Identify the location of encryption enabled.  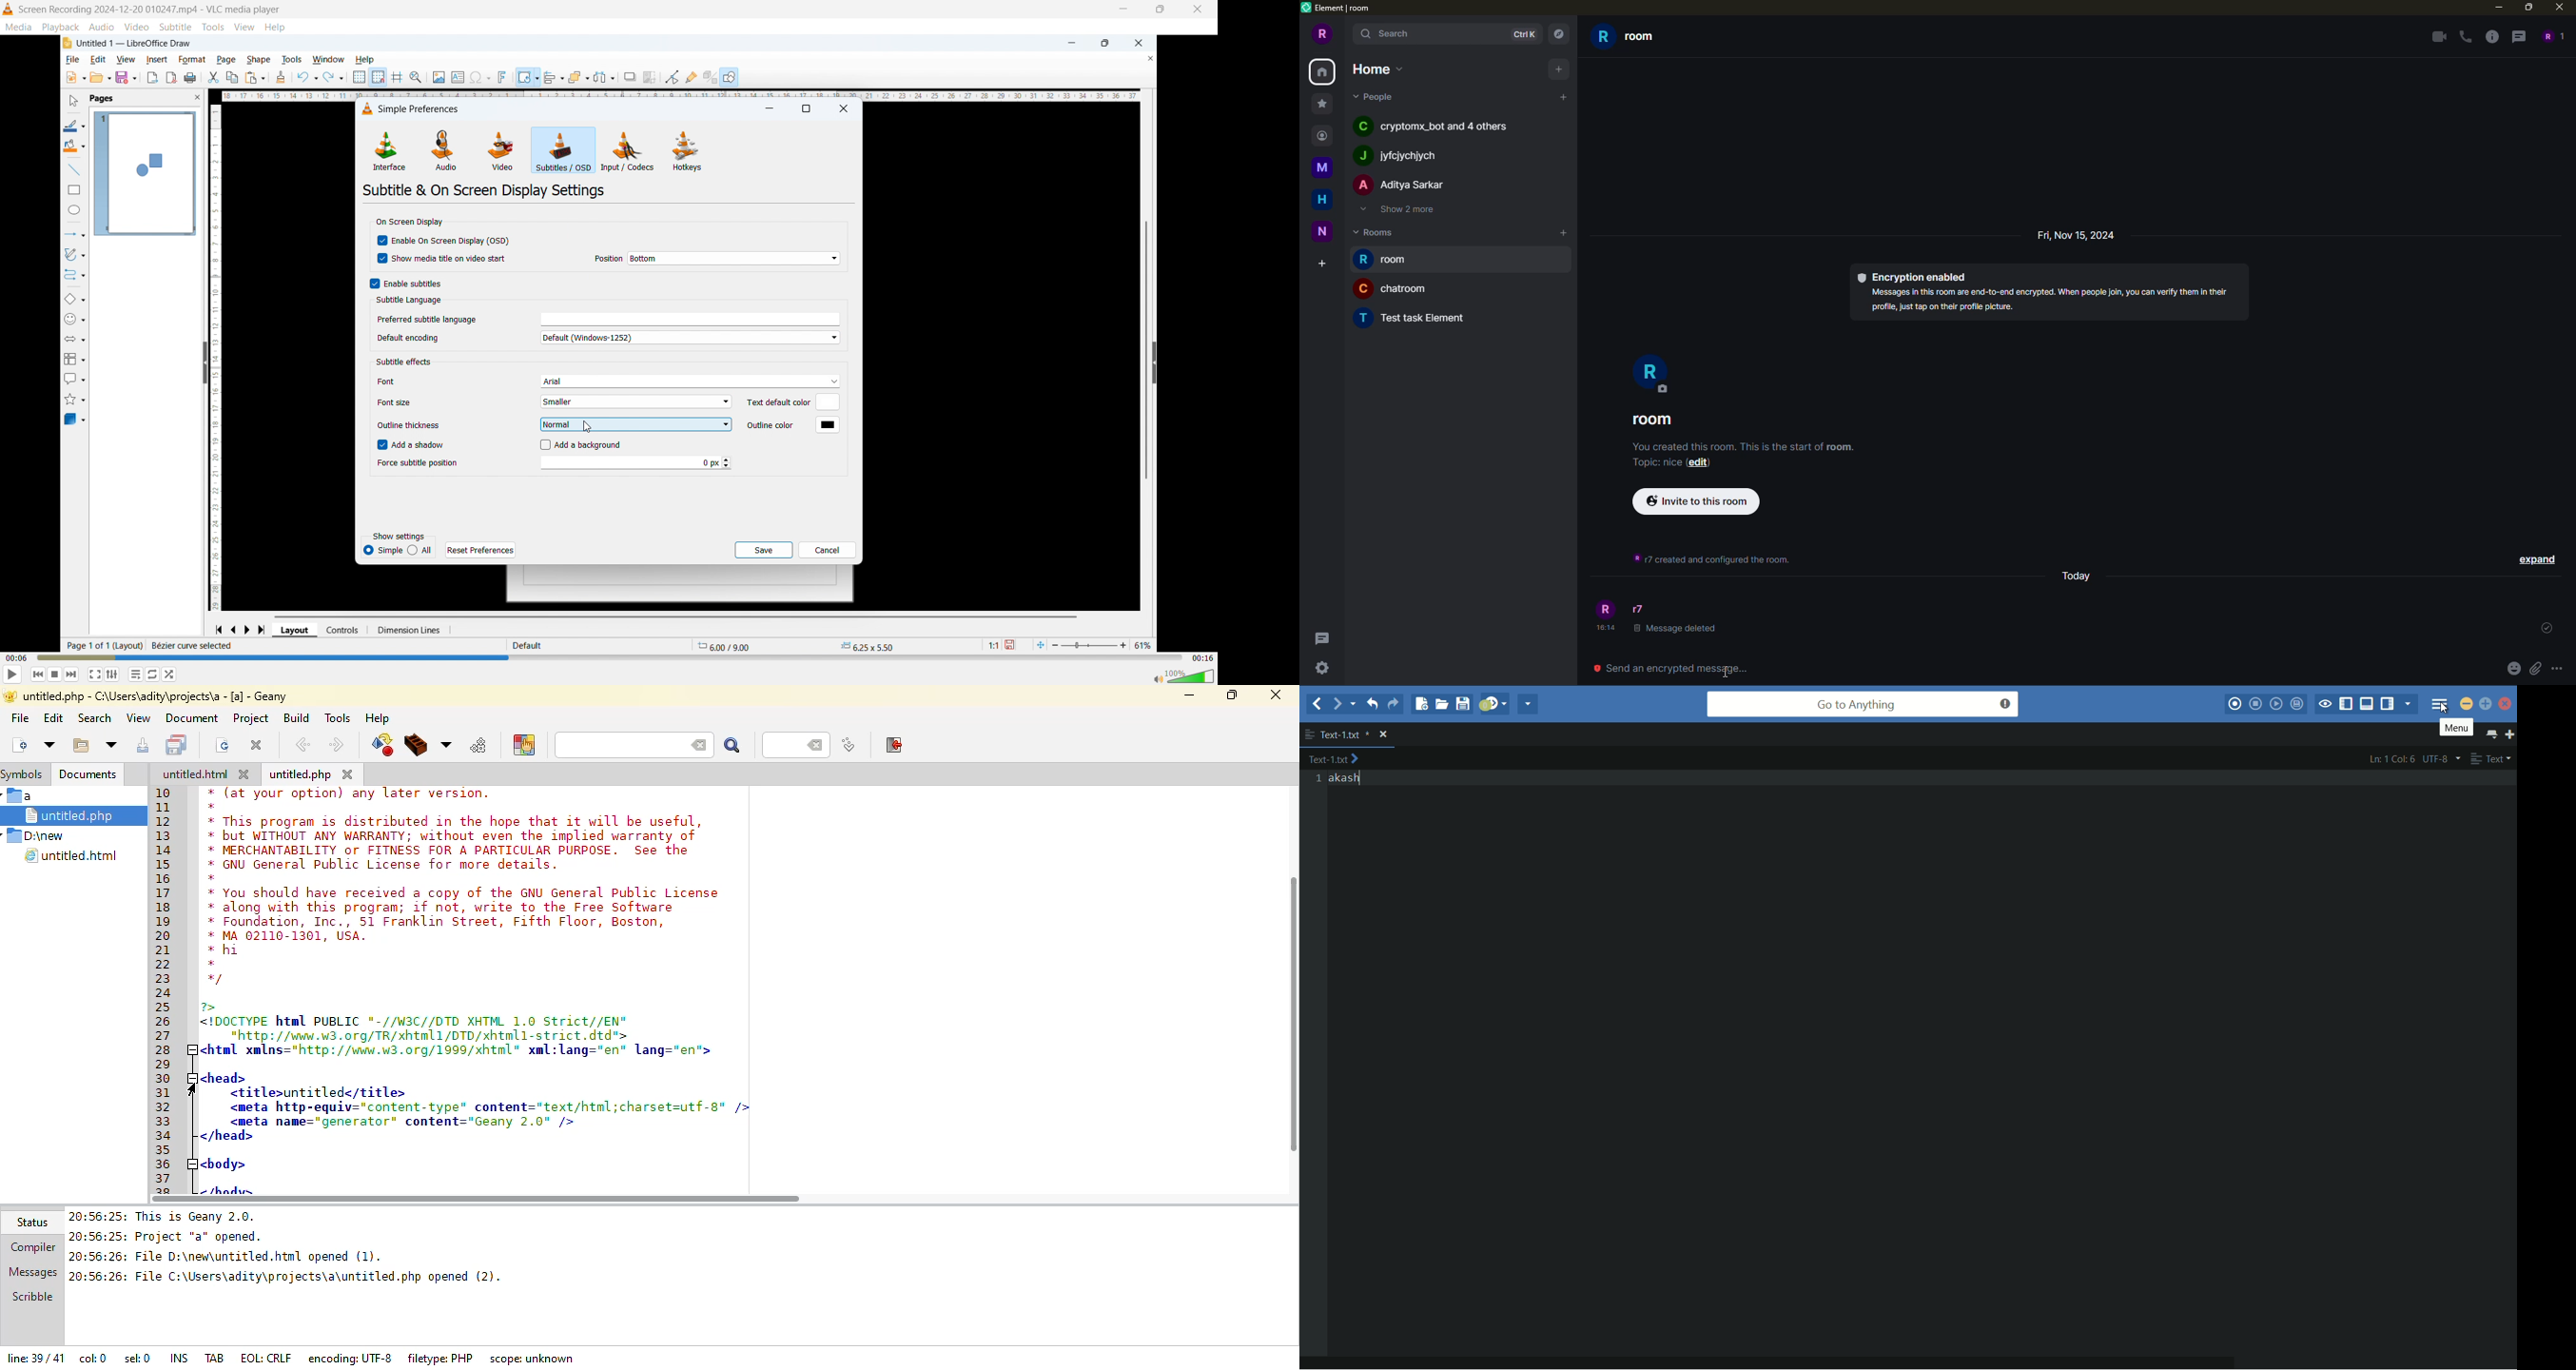
(1915, 275).